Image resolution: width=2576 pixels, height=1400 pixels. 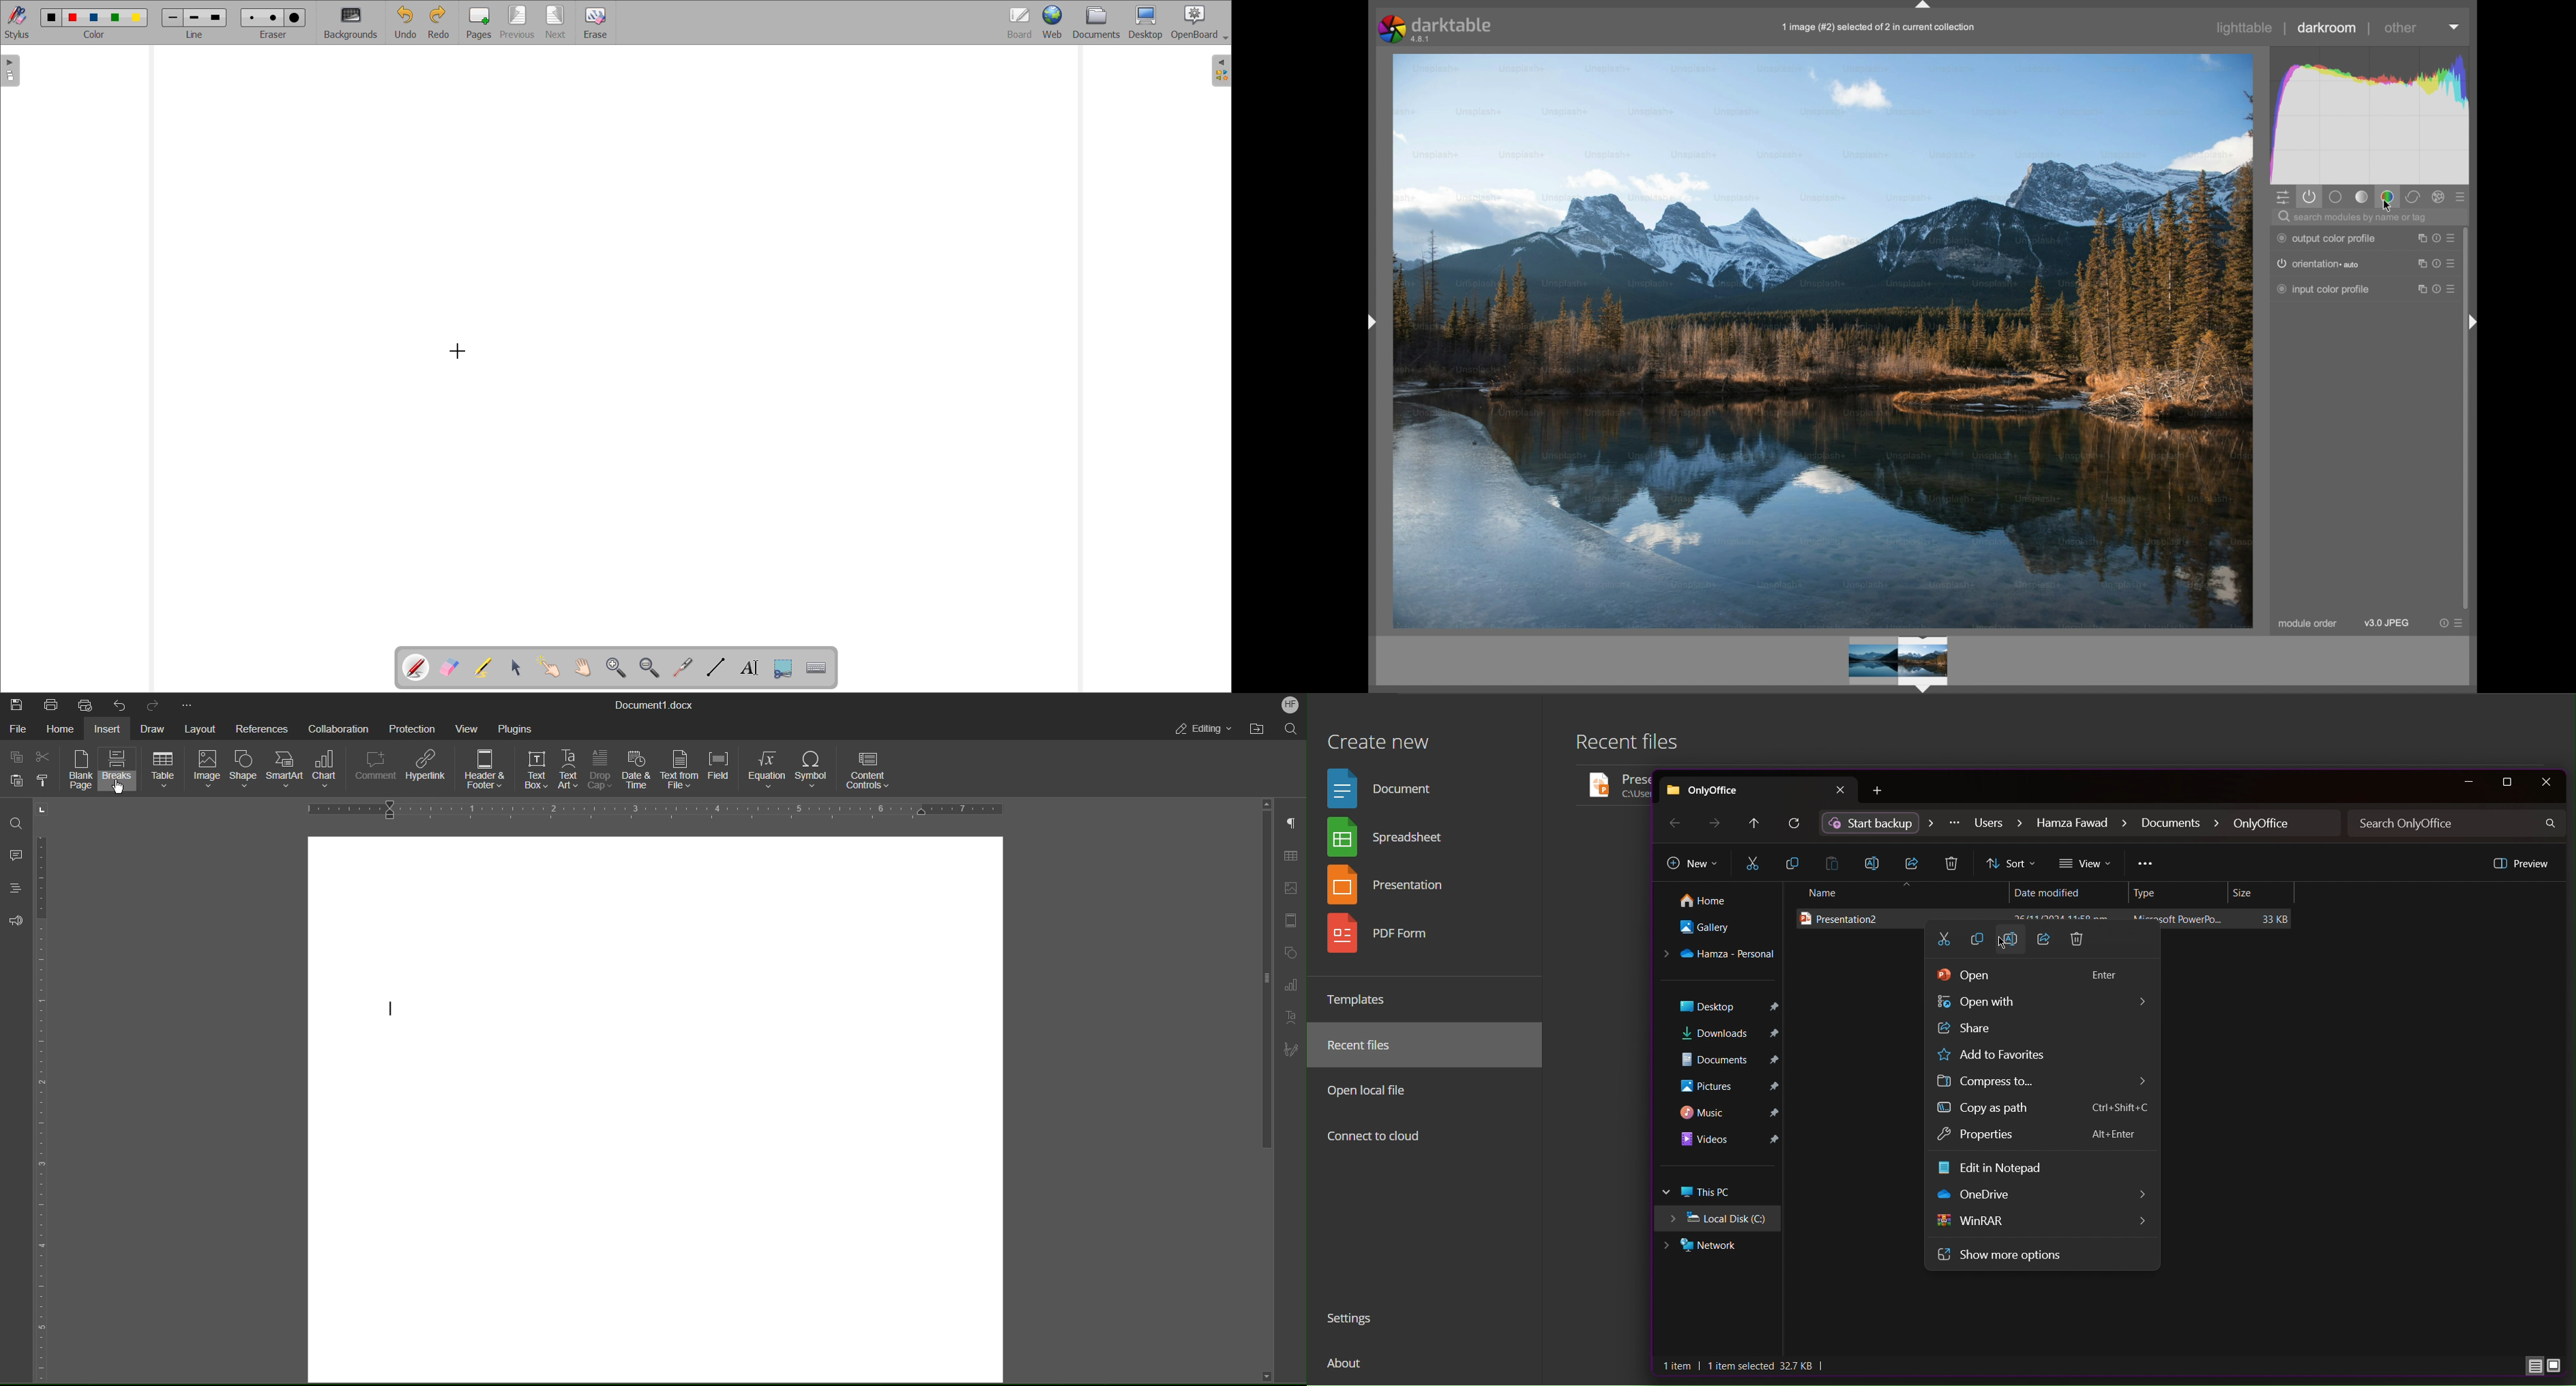 I want to click on Next, so click(x=1716, y=823).